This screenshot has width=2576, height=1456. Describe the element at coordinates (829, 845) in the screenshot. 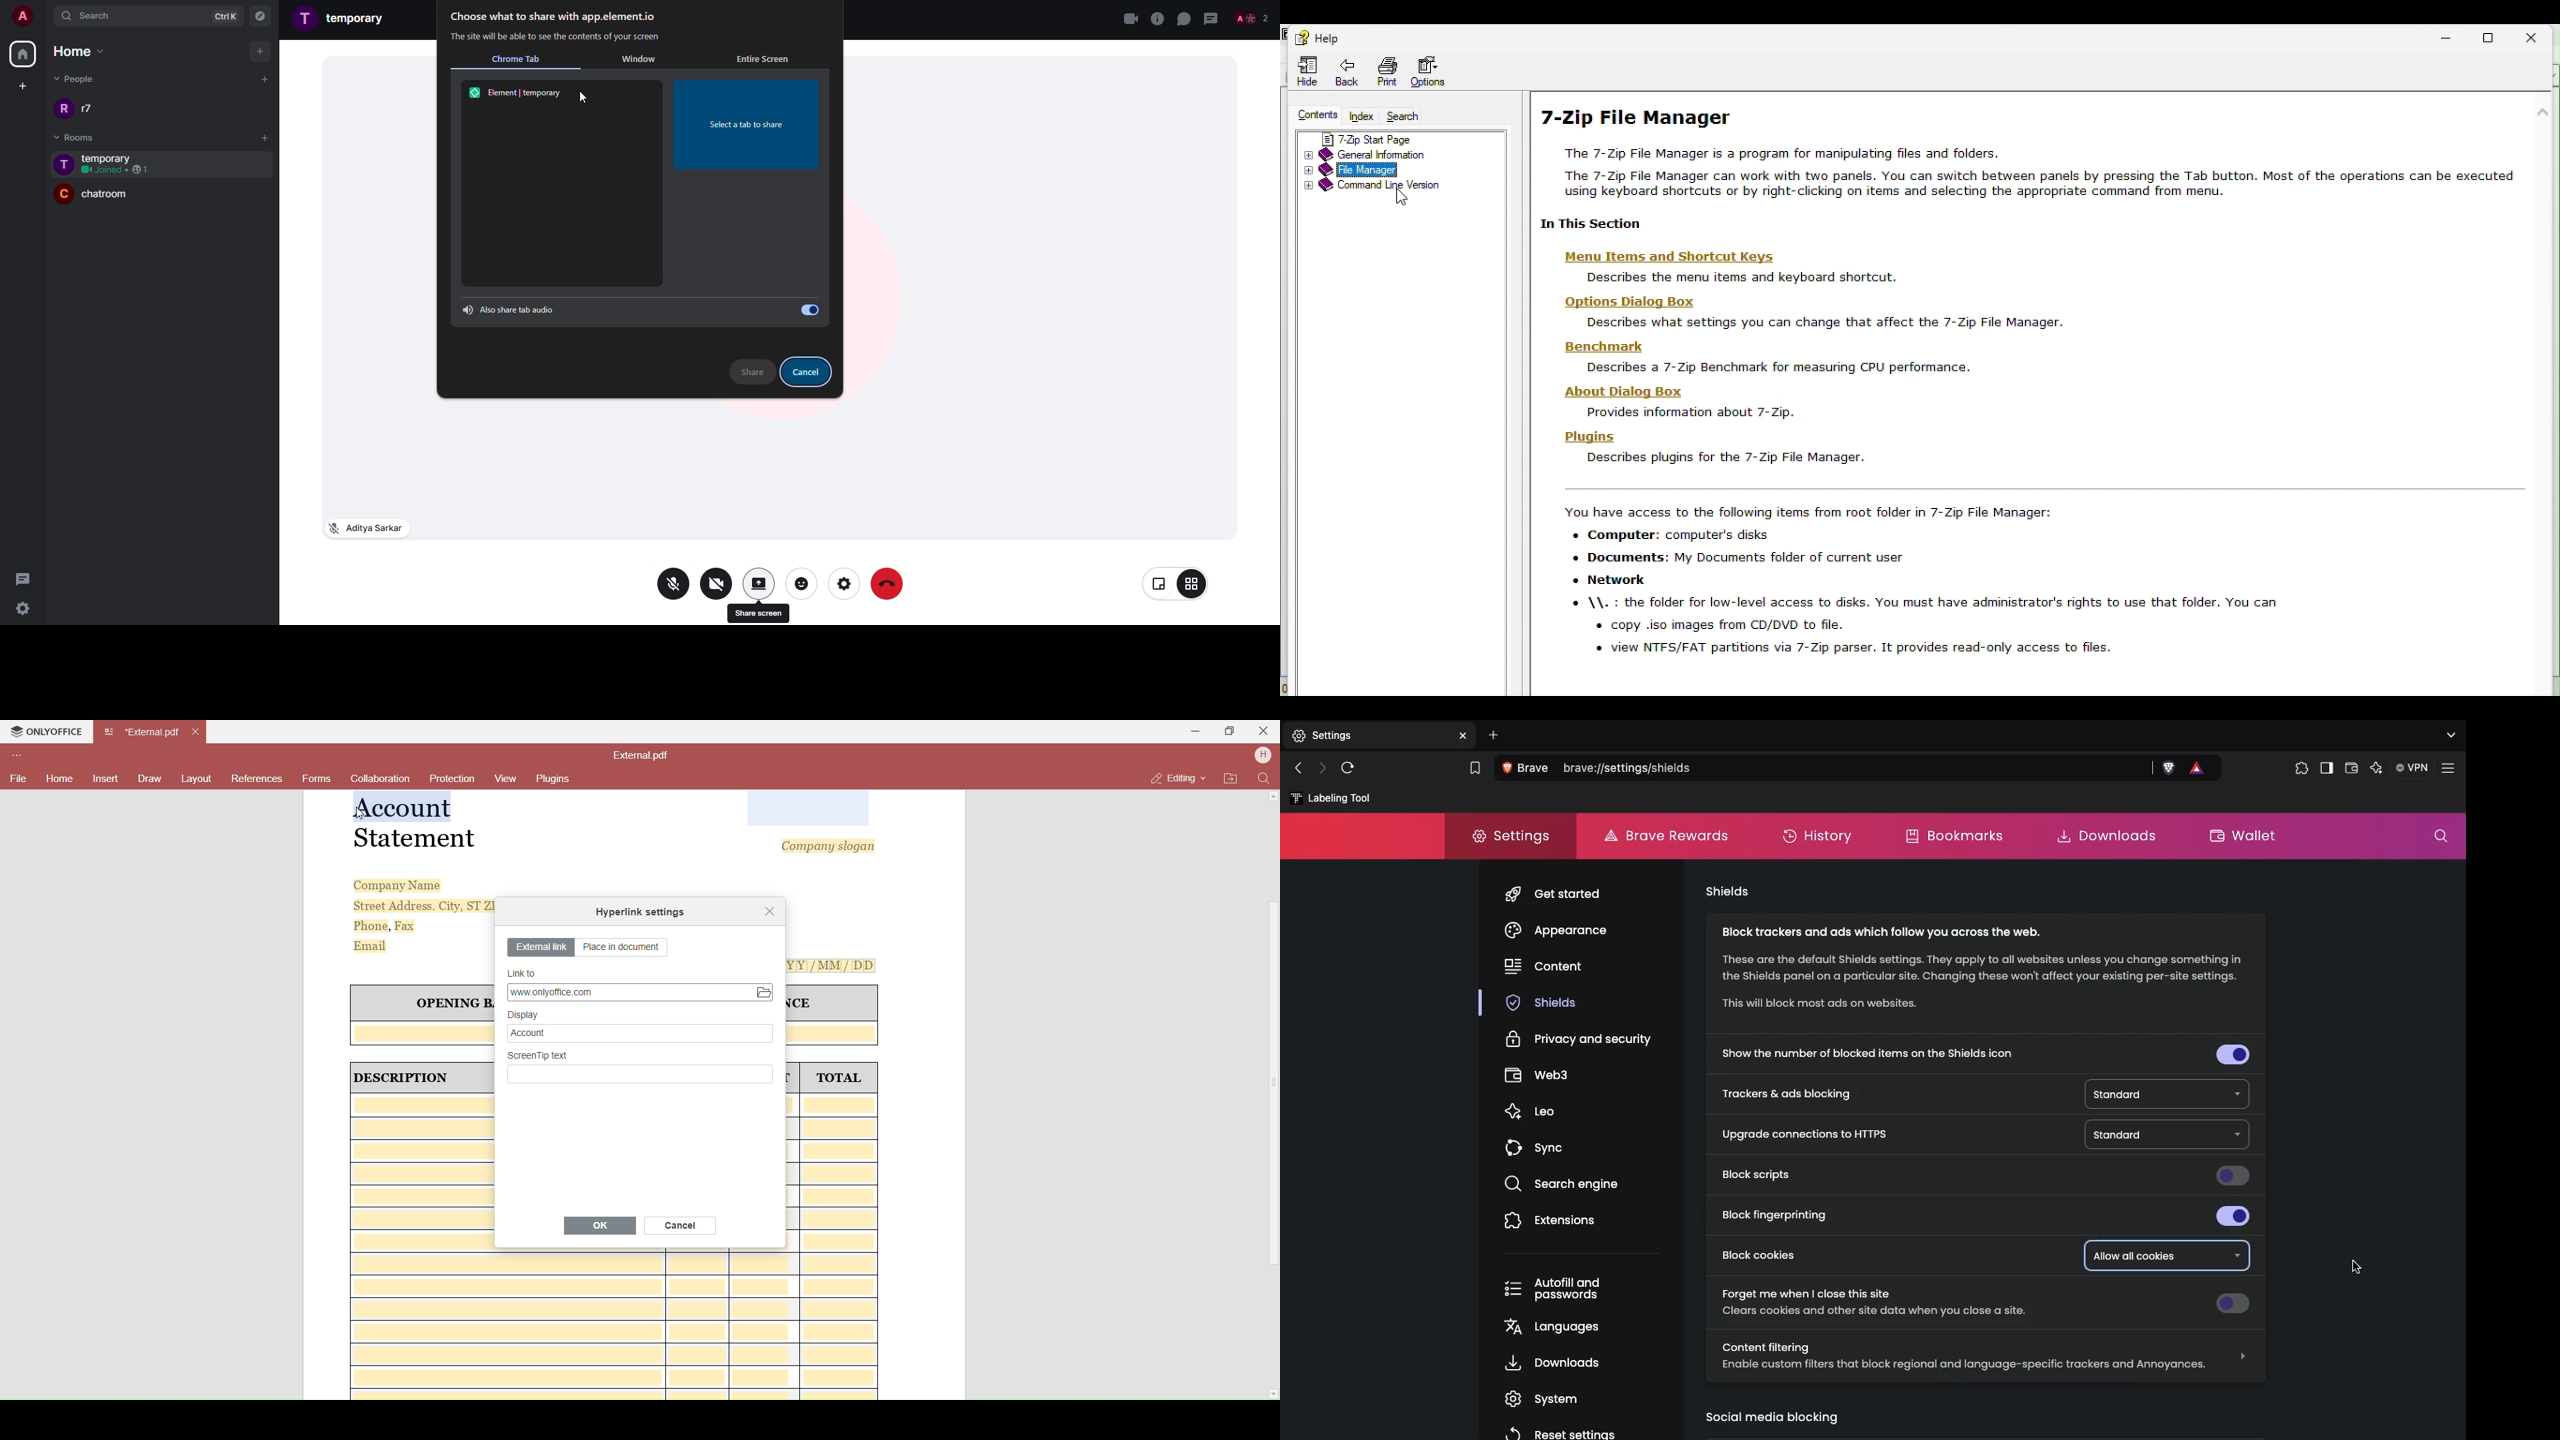

I see `Company slogan` at that location.